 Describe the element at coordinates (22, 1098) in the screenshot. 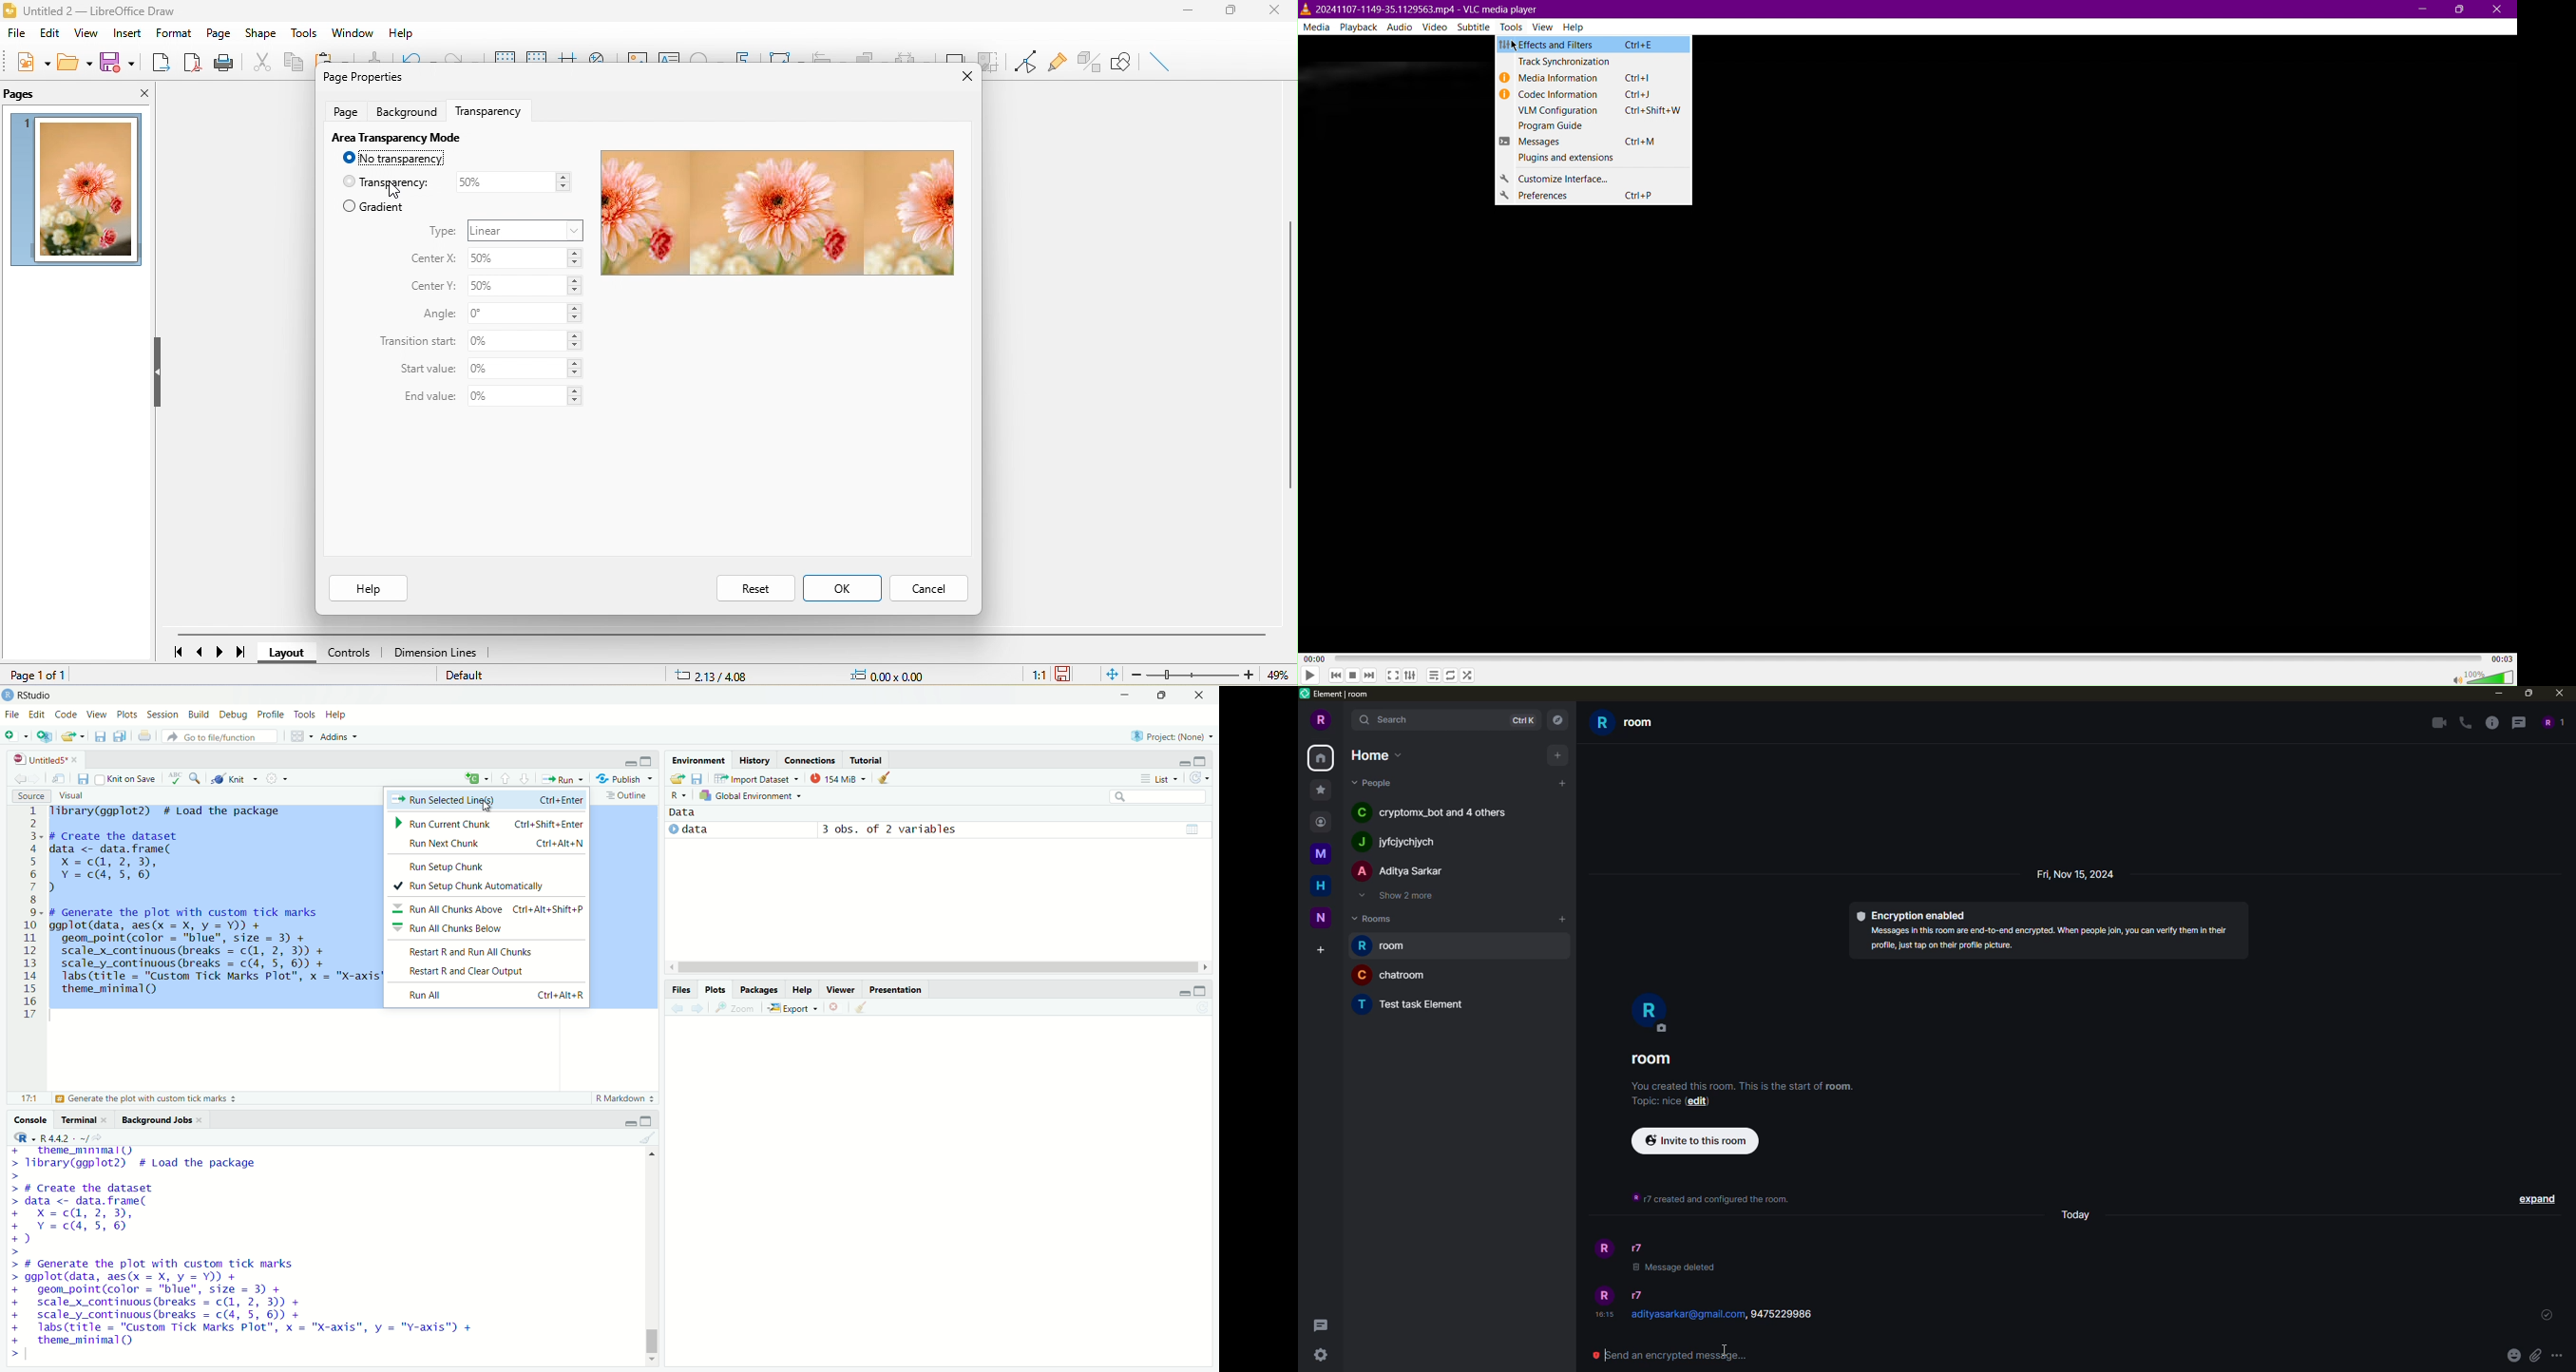

I see `17:1` at that location.